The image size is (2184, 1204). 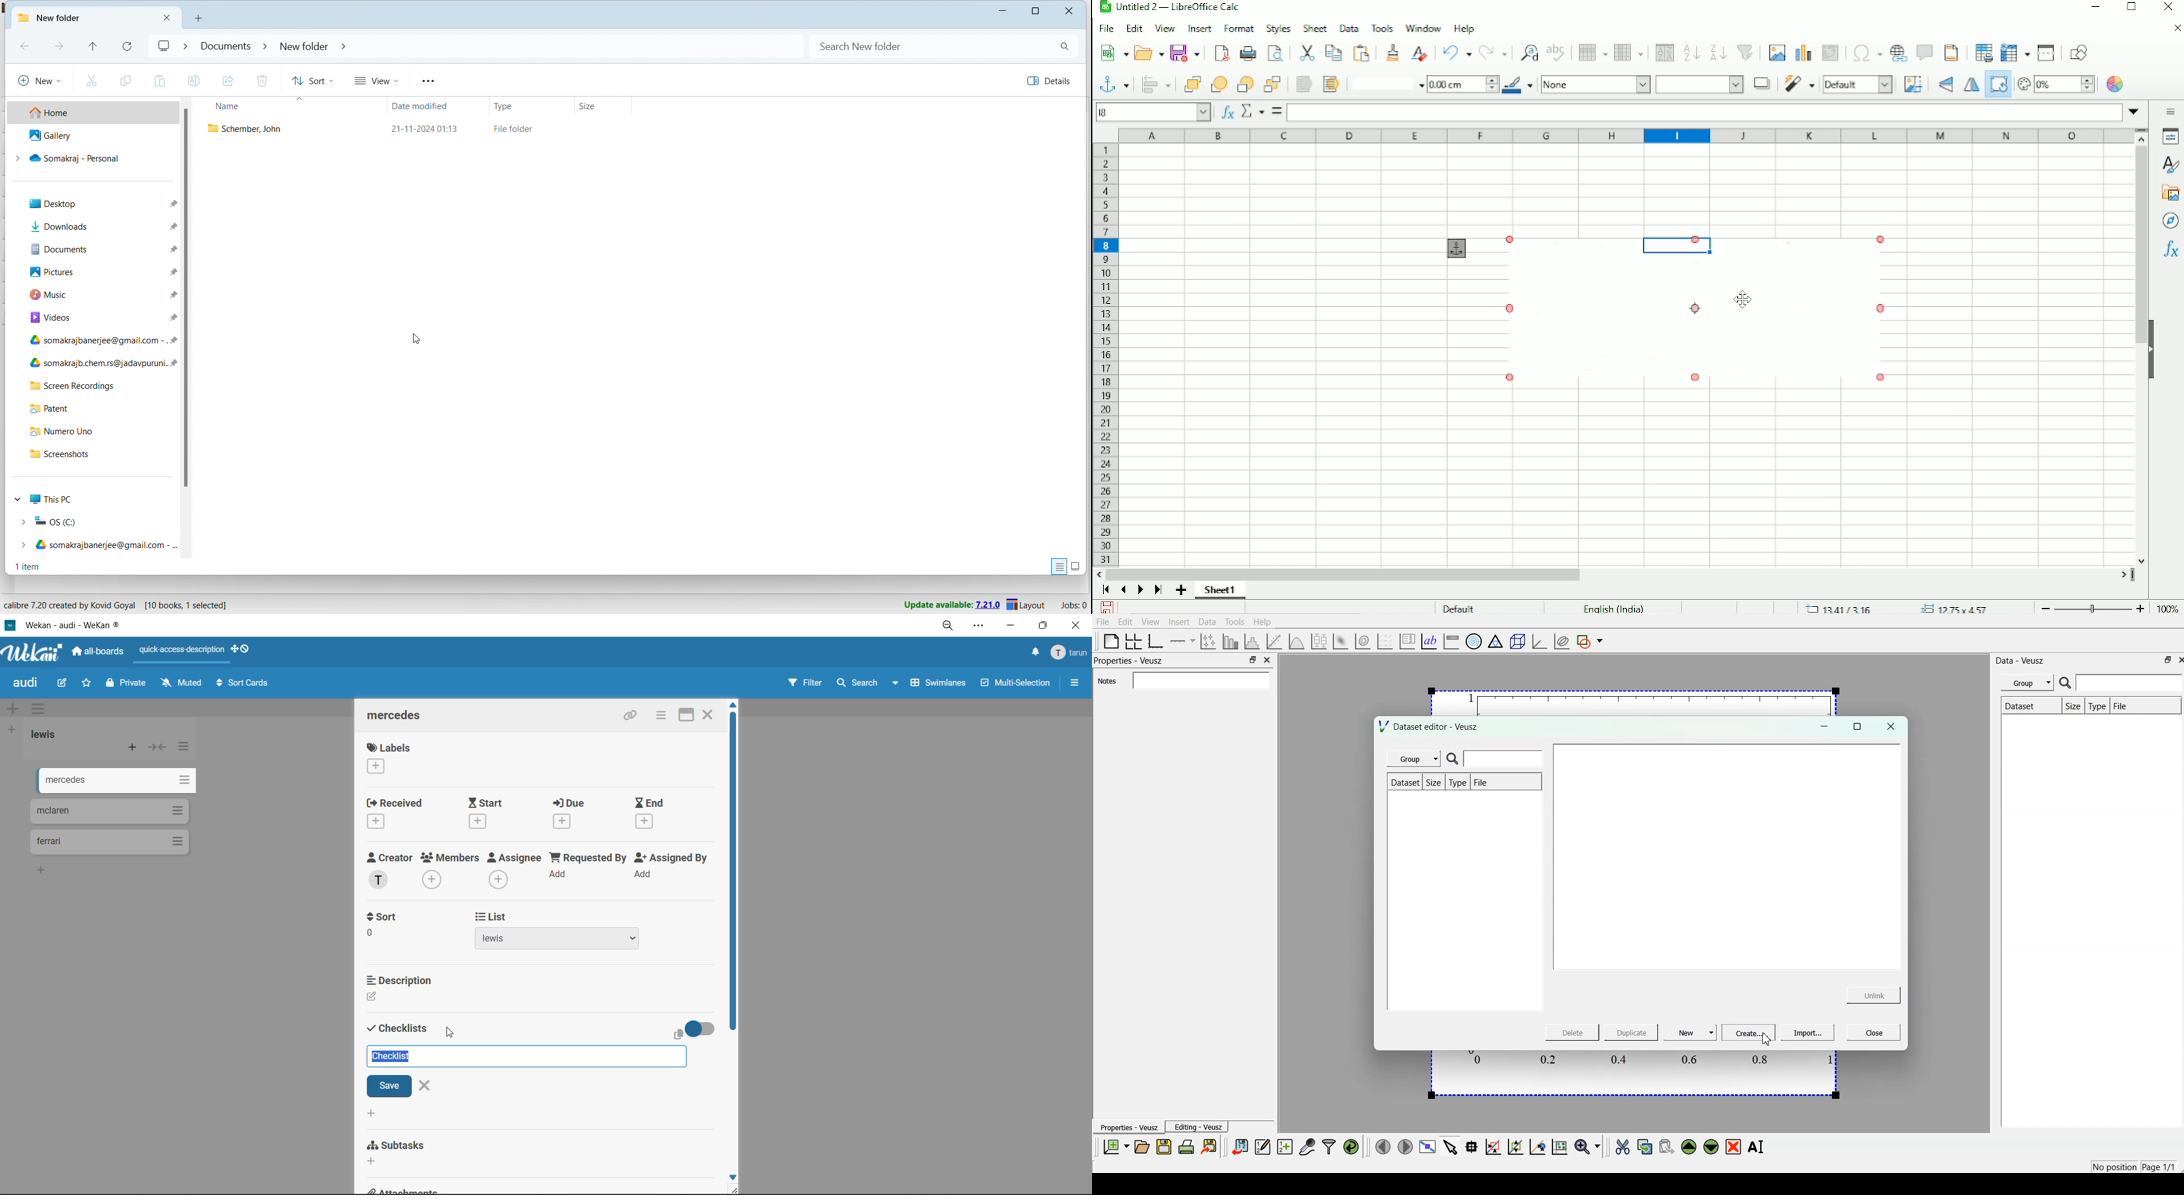 What do you see at coordinates (1009, 8) in the screenshot?
I see `minimize` at bounding box center [1009, 8].